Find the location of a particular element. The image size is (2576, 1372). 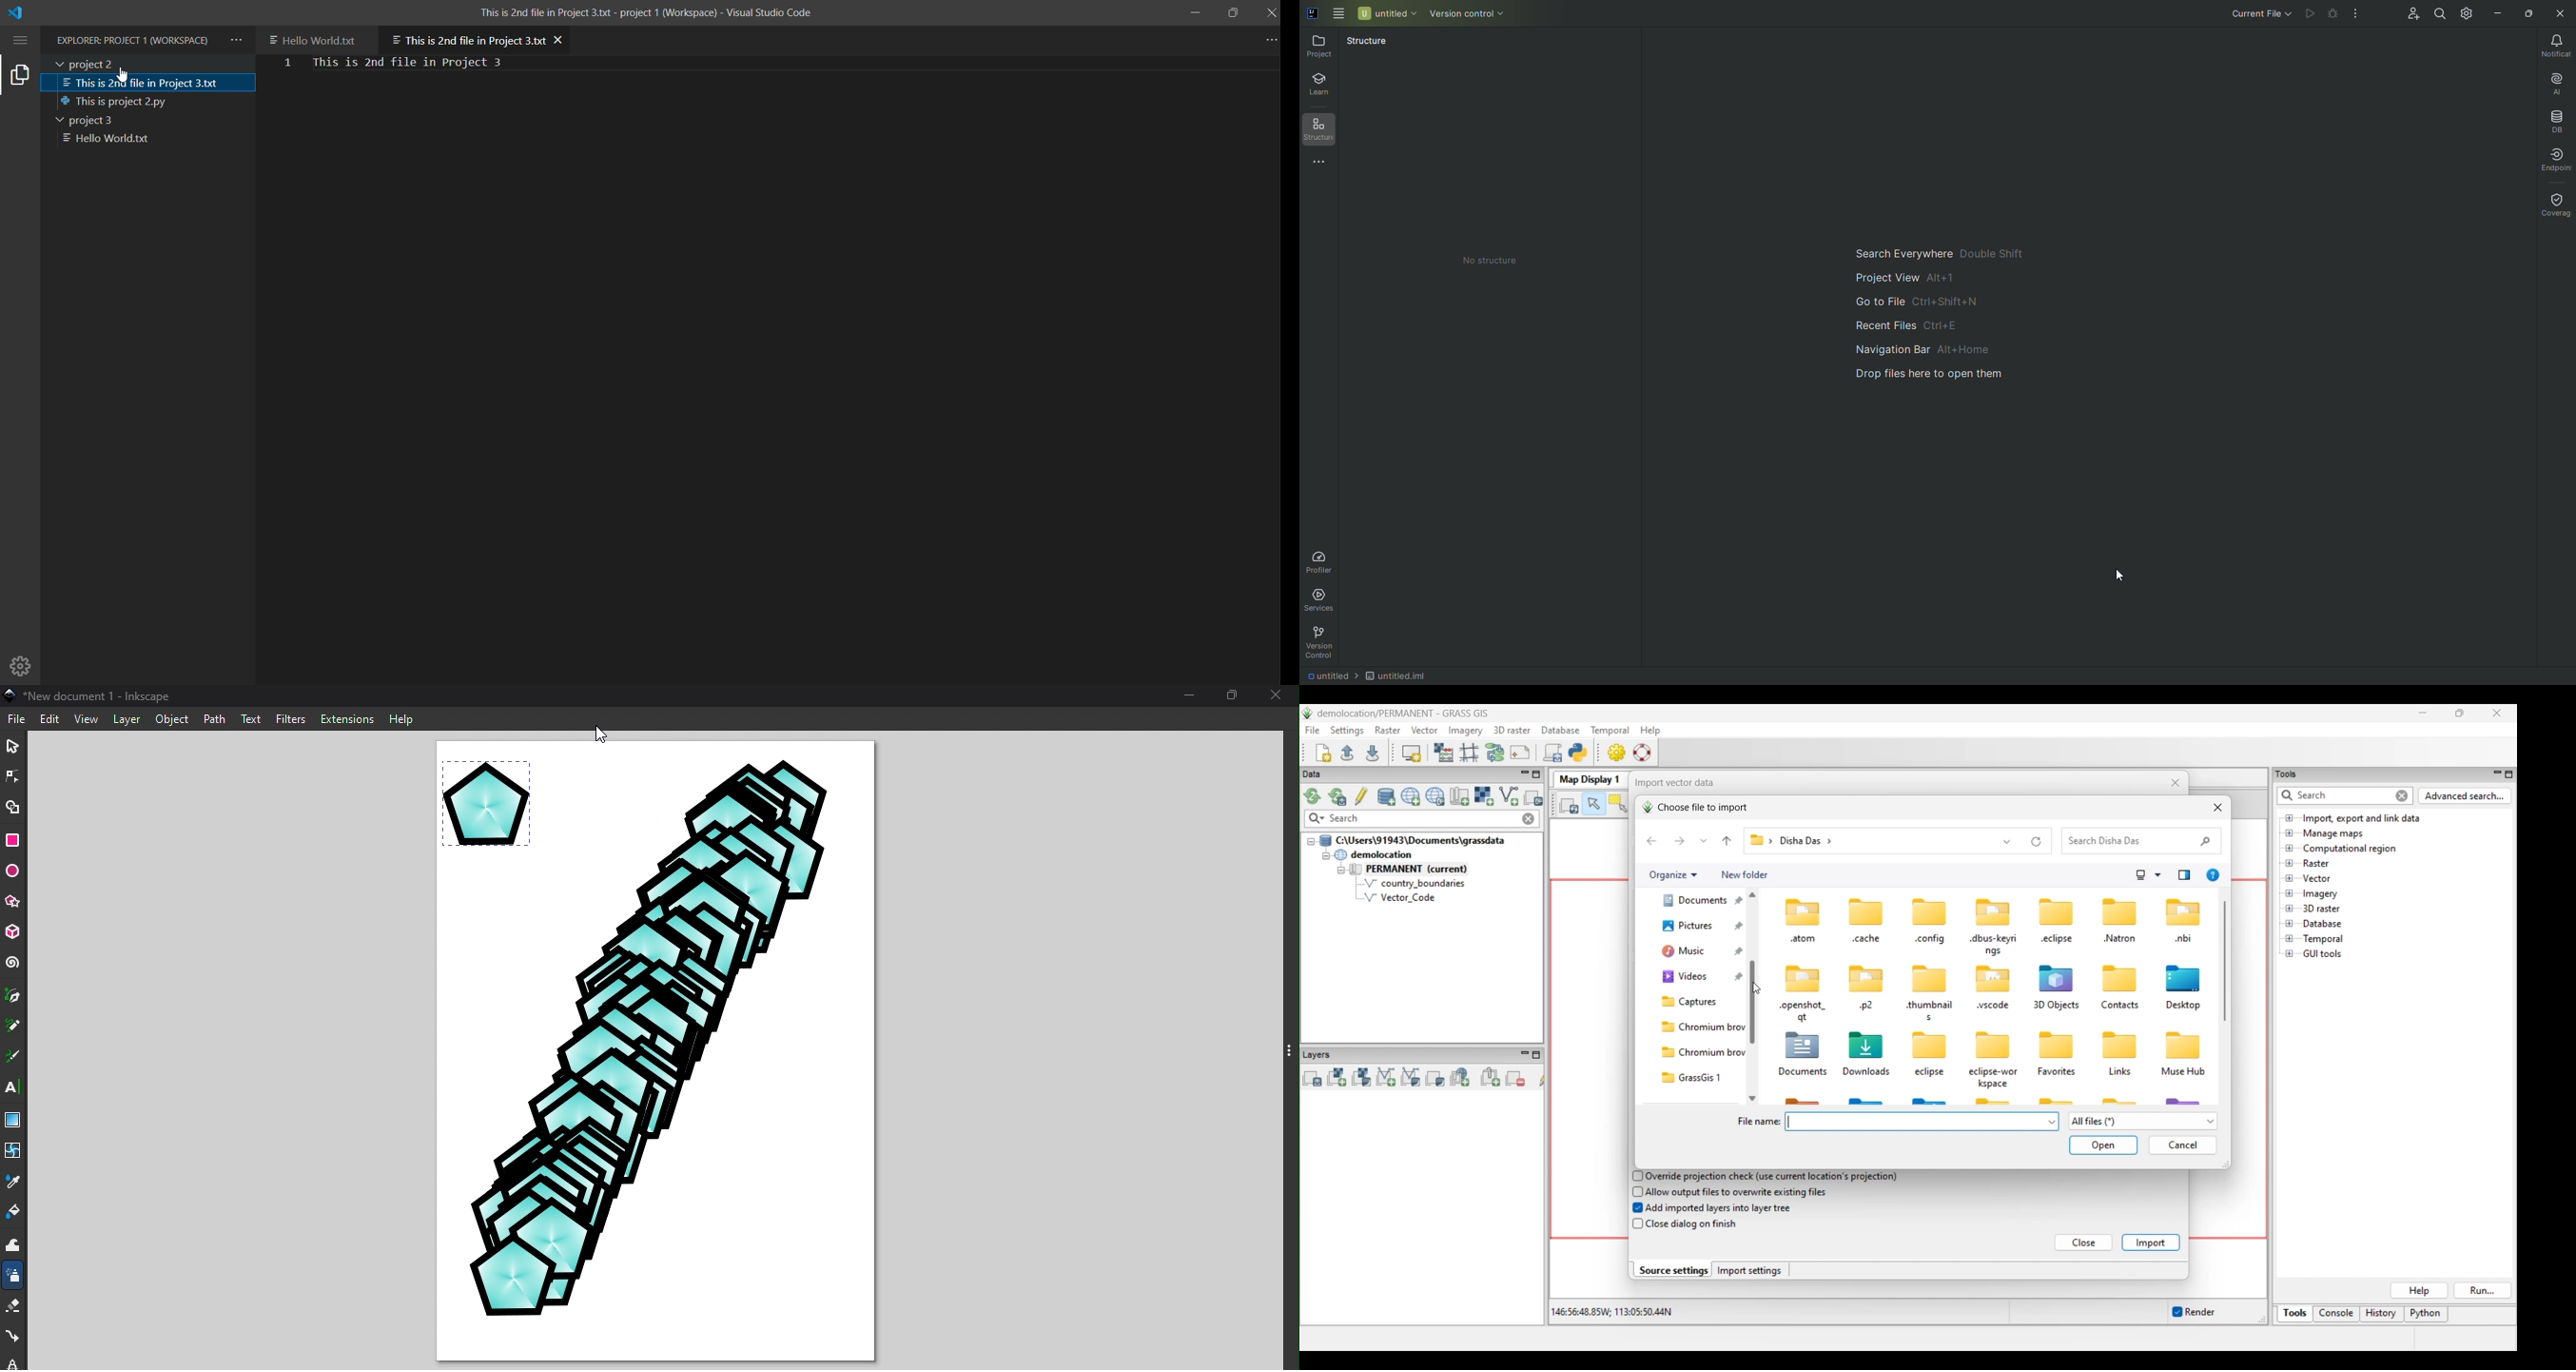

Tweak tool is located at coordinates (17, 1247).